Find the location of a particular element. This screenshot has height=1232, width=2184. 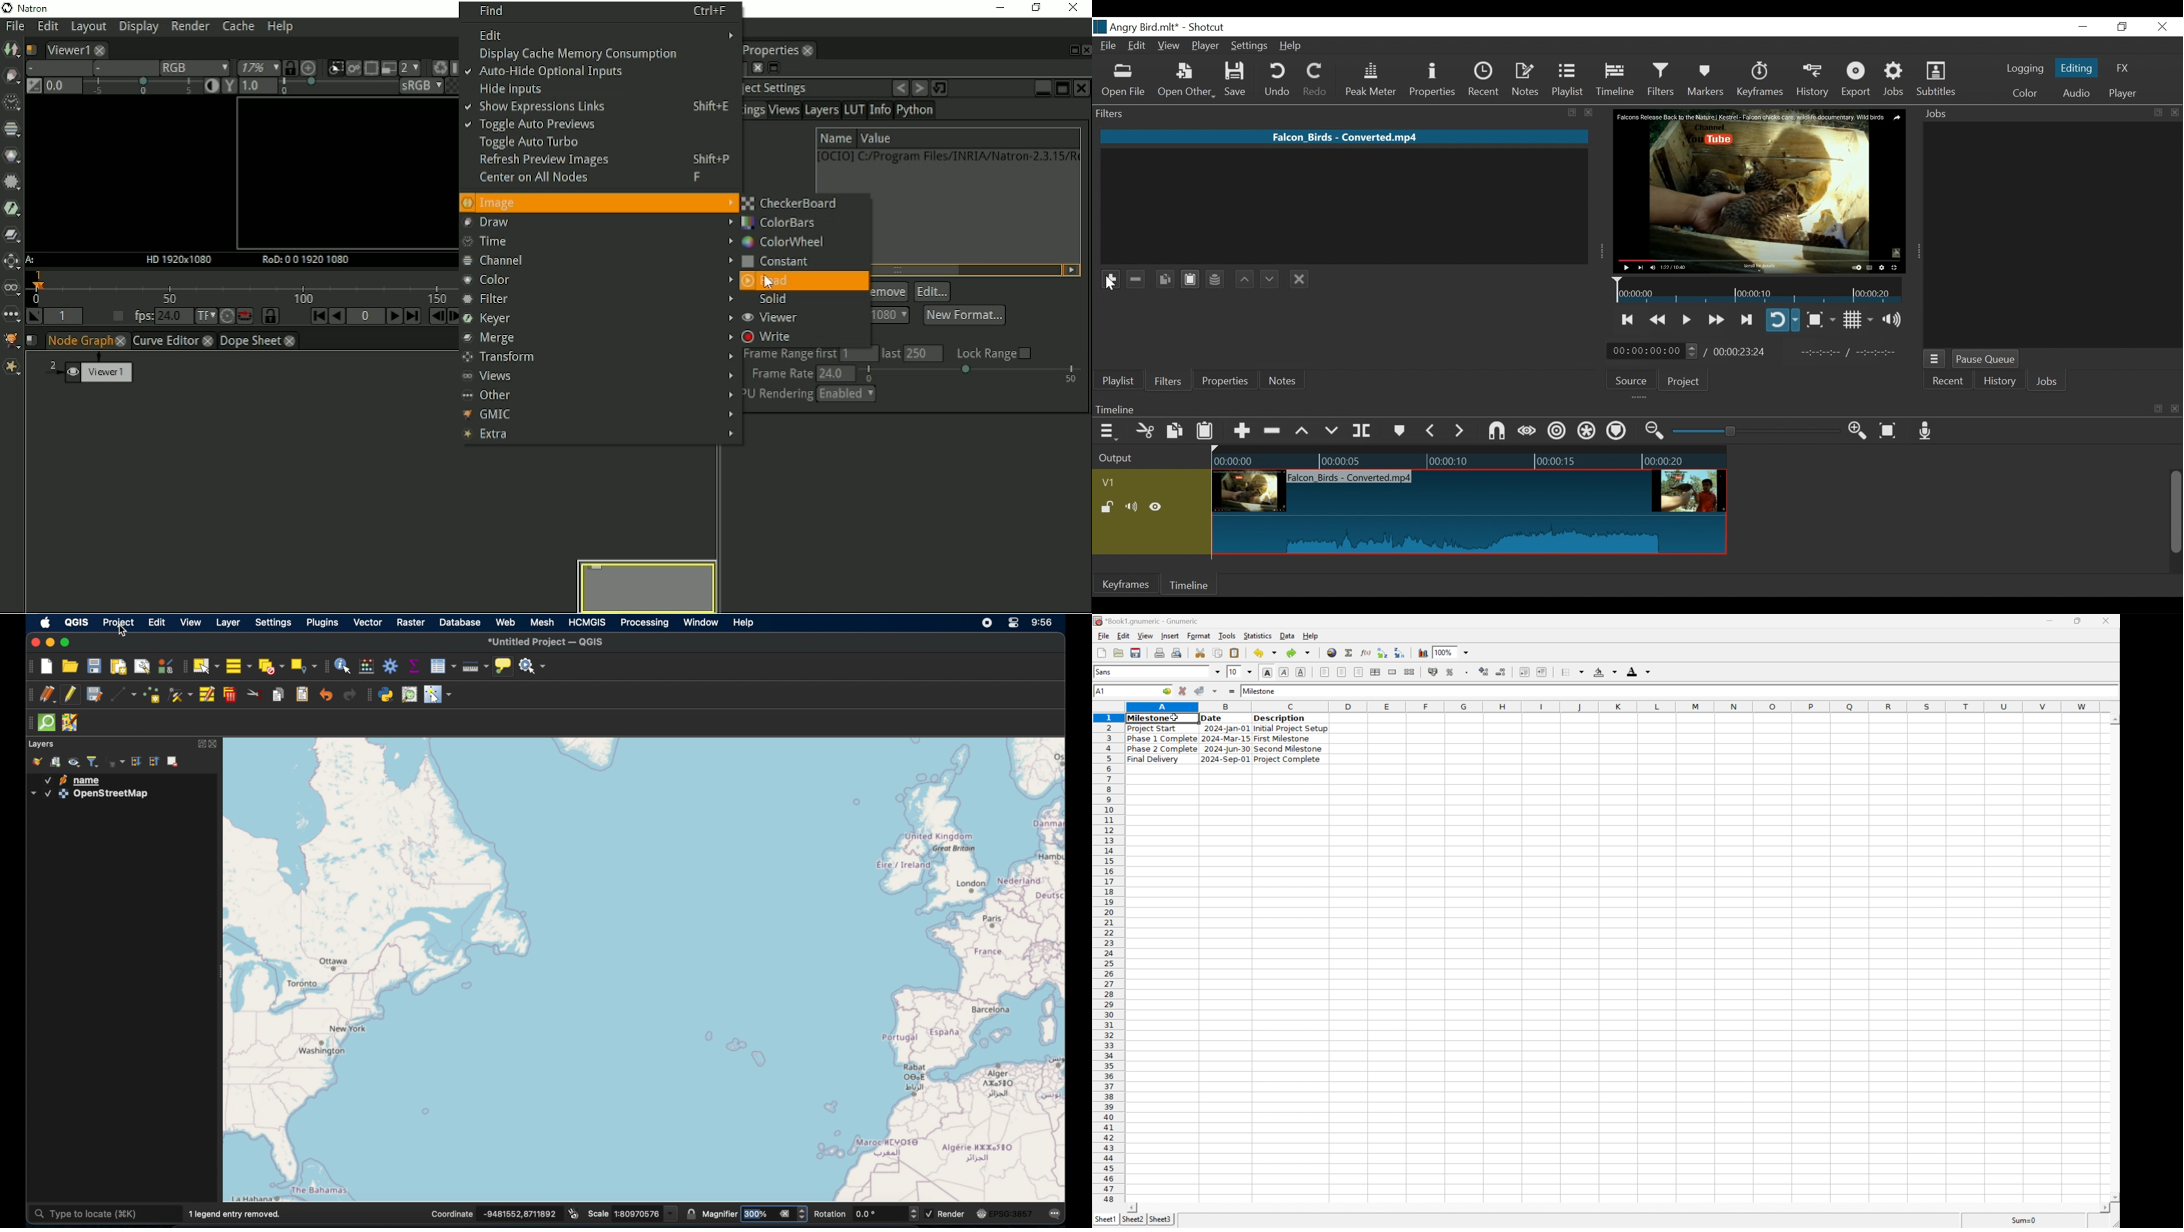

accept changes in multiple cells is located at coordinates (1216, 692).